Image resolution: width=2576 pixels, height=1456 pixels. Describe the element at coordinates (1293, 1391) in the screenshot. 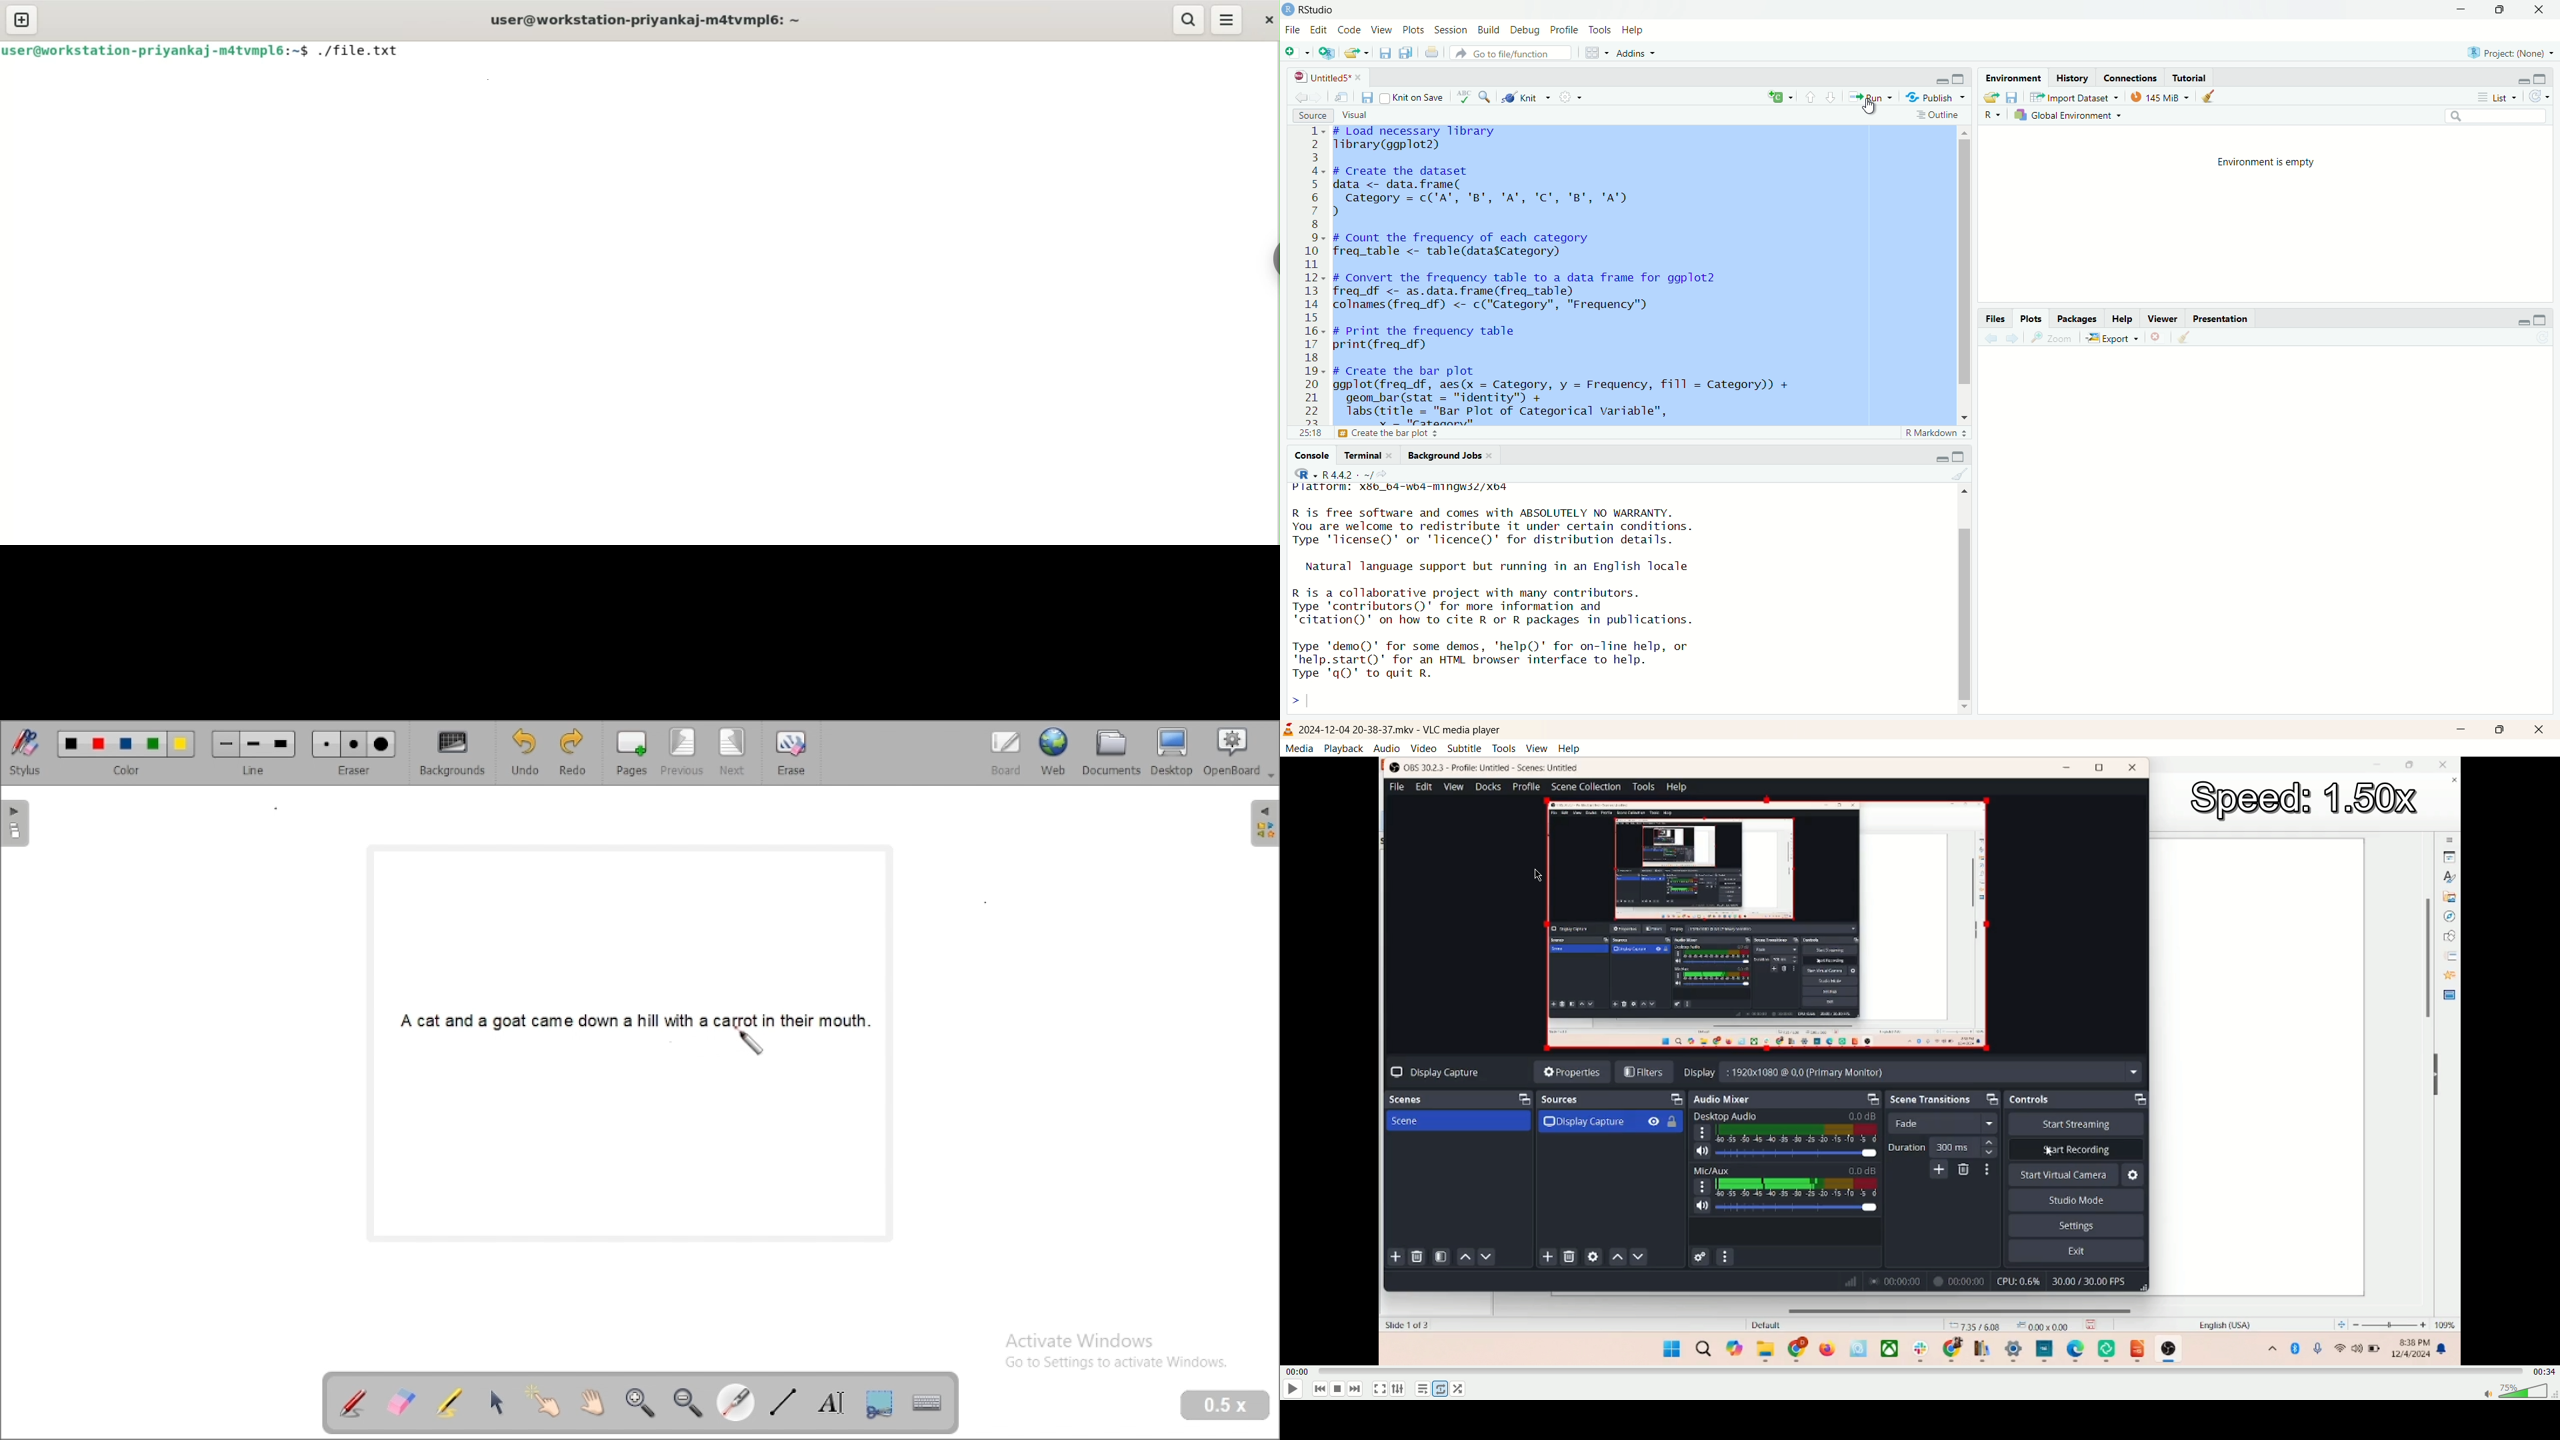

I see `play/pause` at that location.